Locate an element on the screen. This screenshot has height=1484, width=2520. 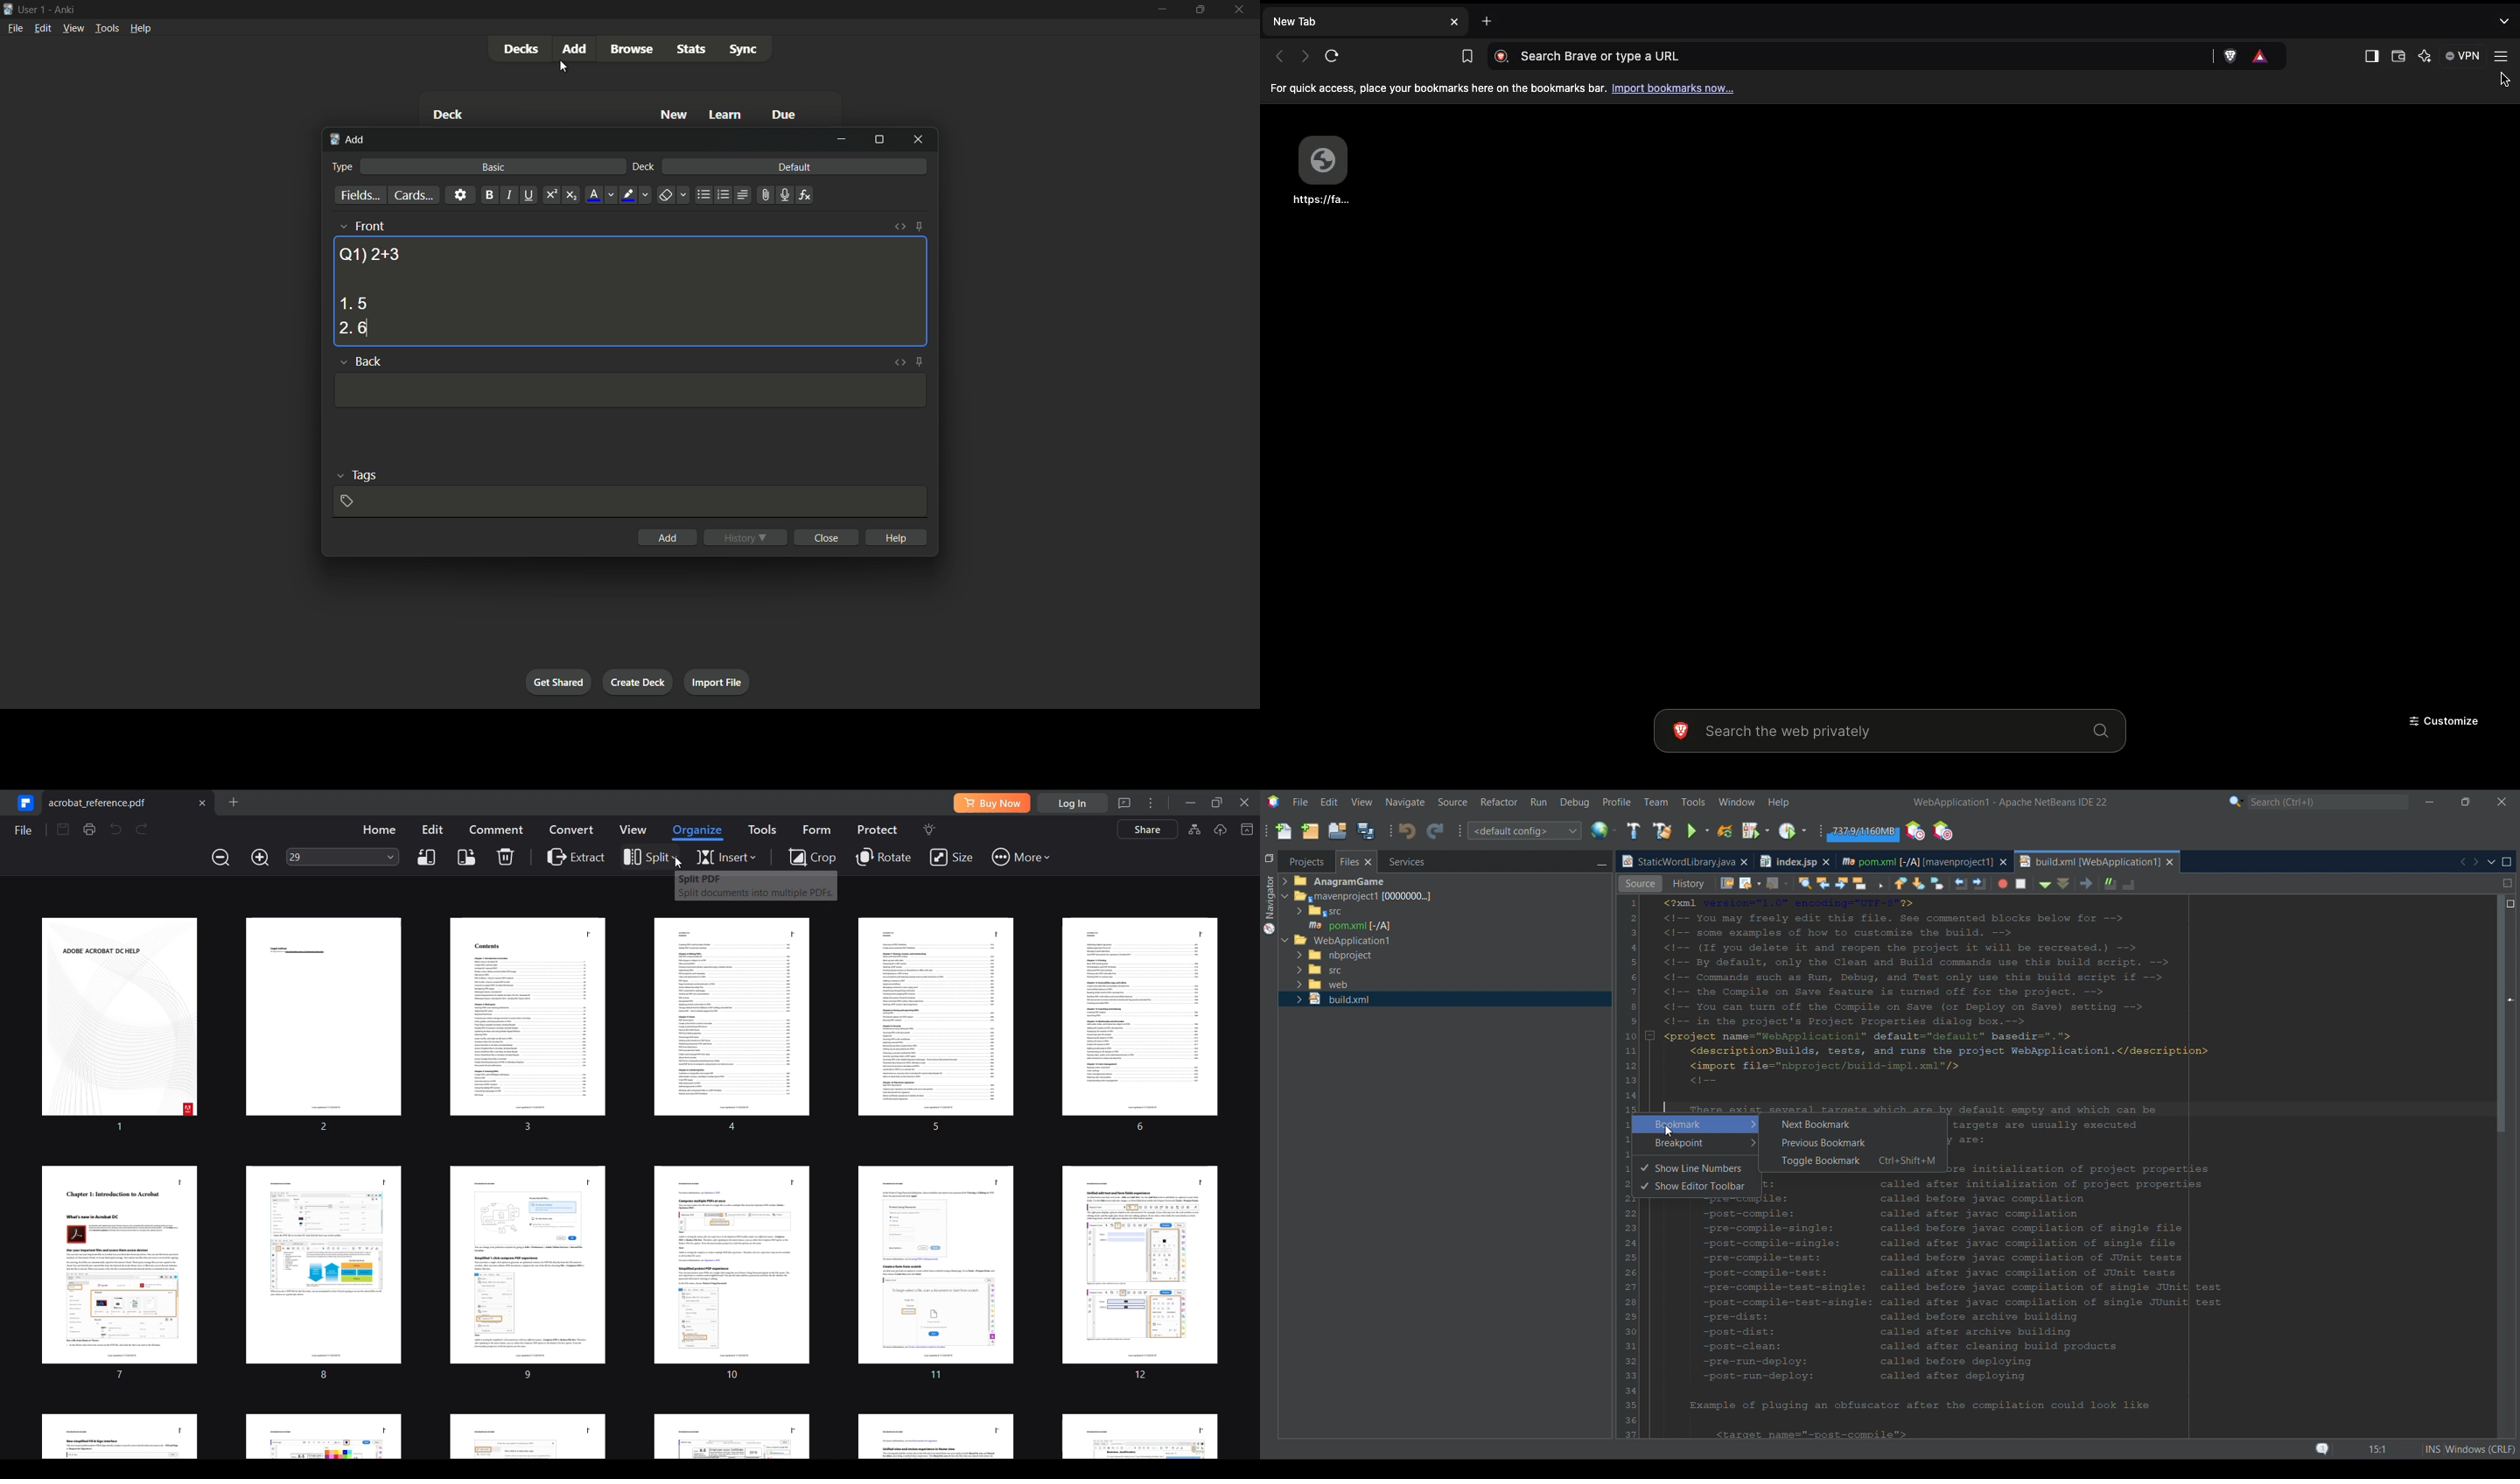
due is located at coordinates (784, 116).